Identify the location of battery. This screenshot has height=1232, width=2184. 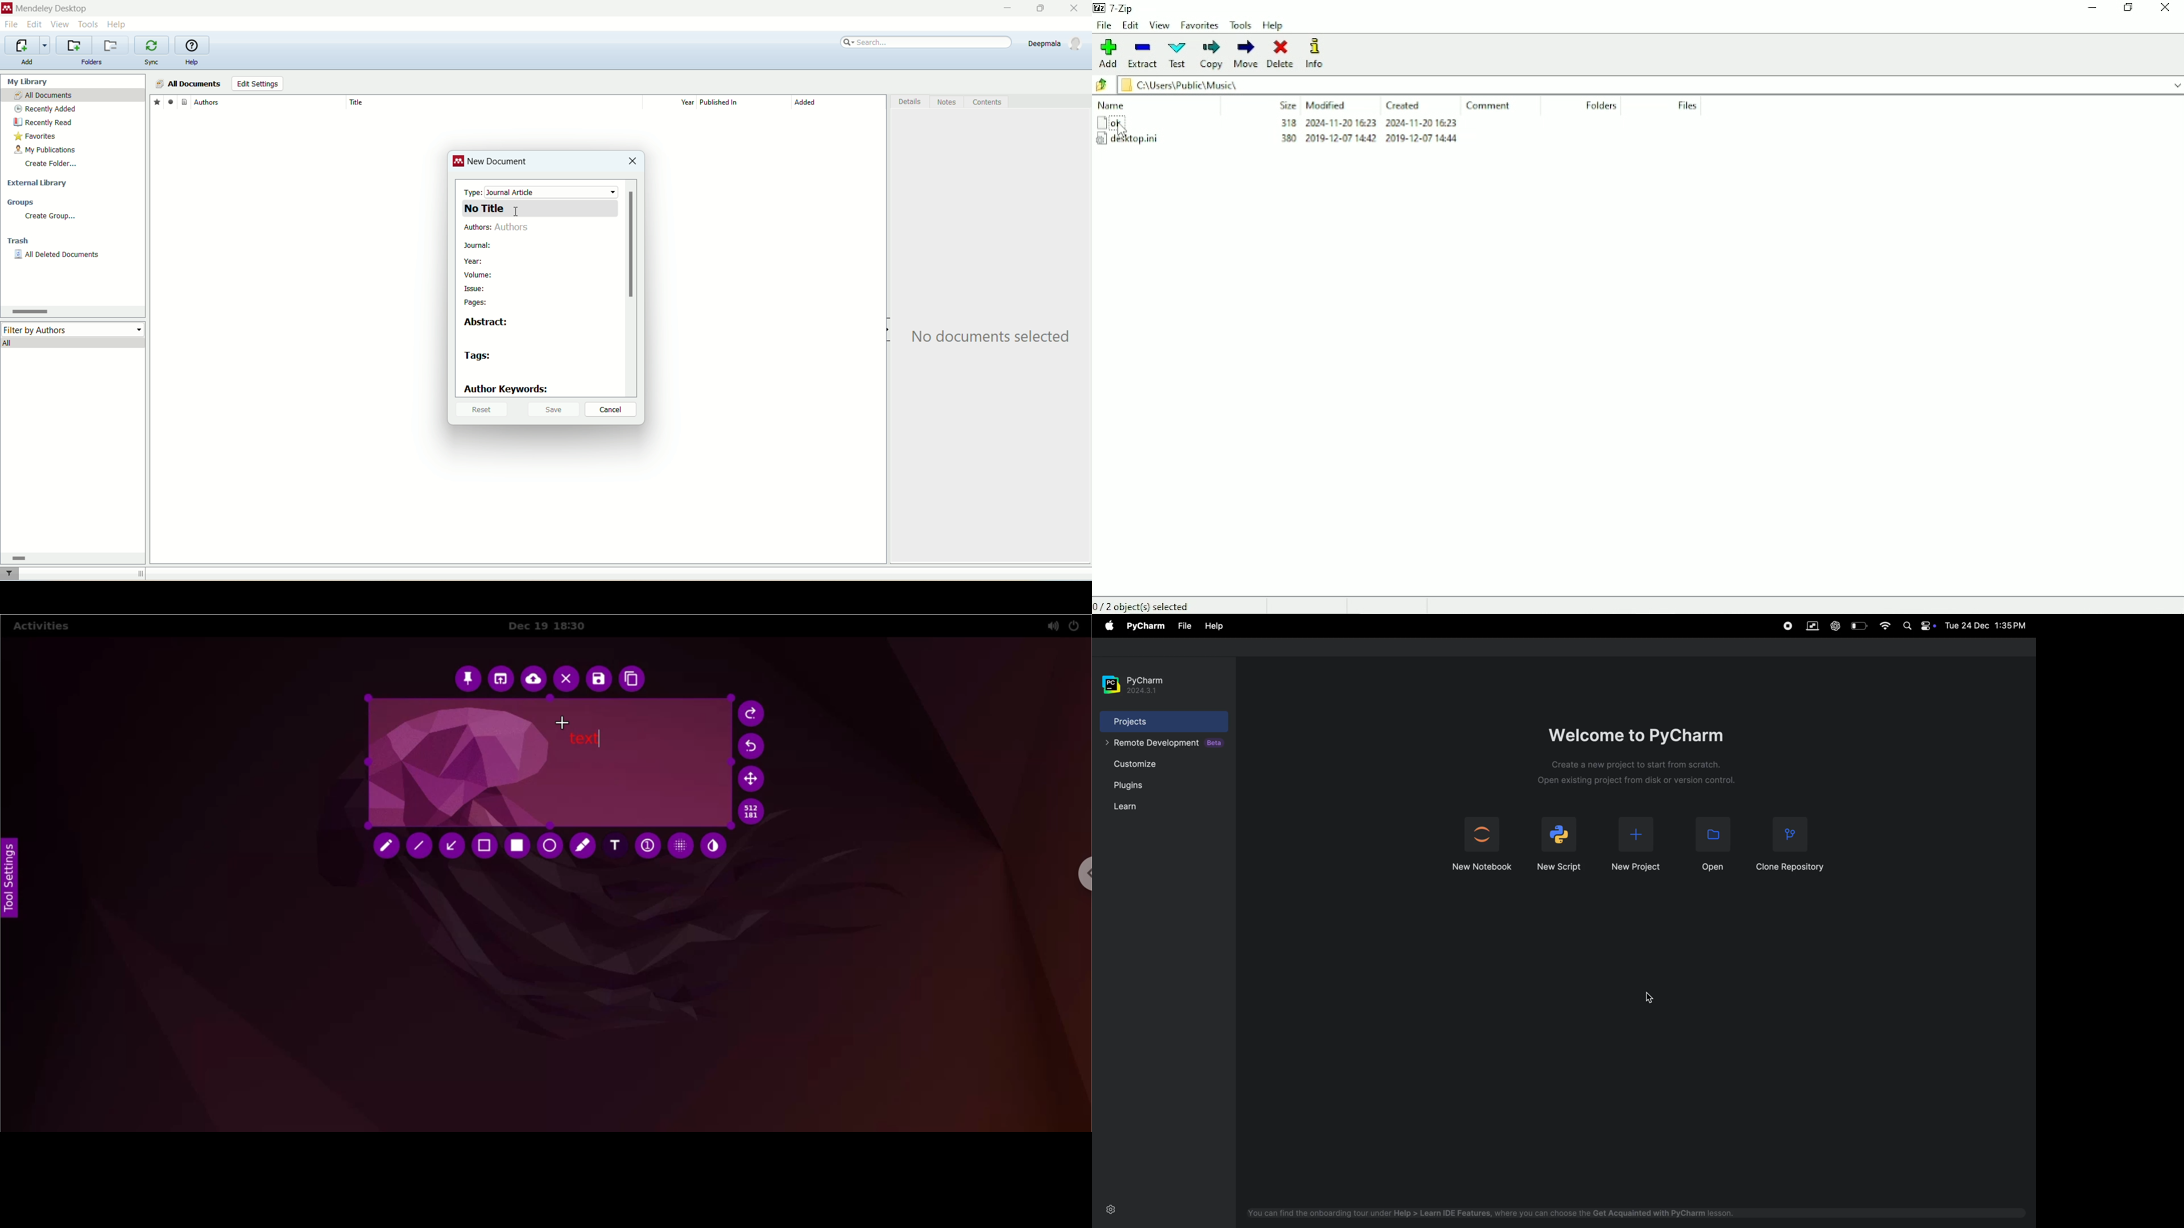
(1860, 626).